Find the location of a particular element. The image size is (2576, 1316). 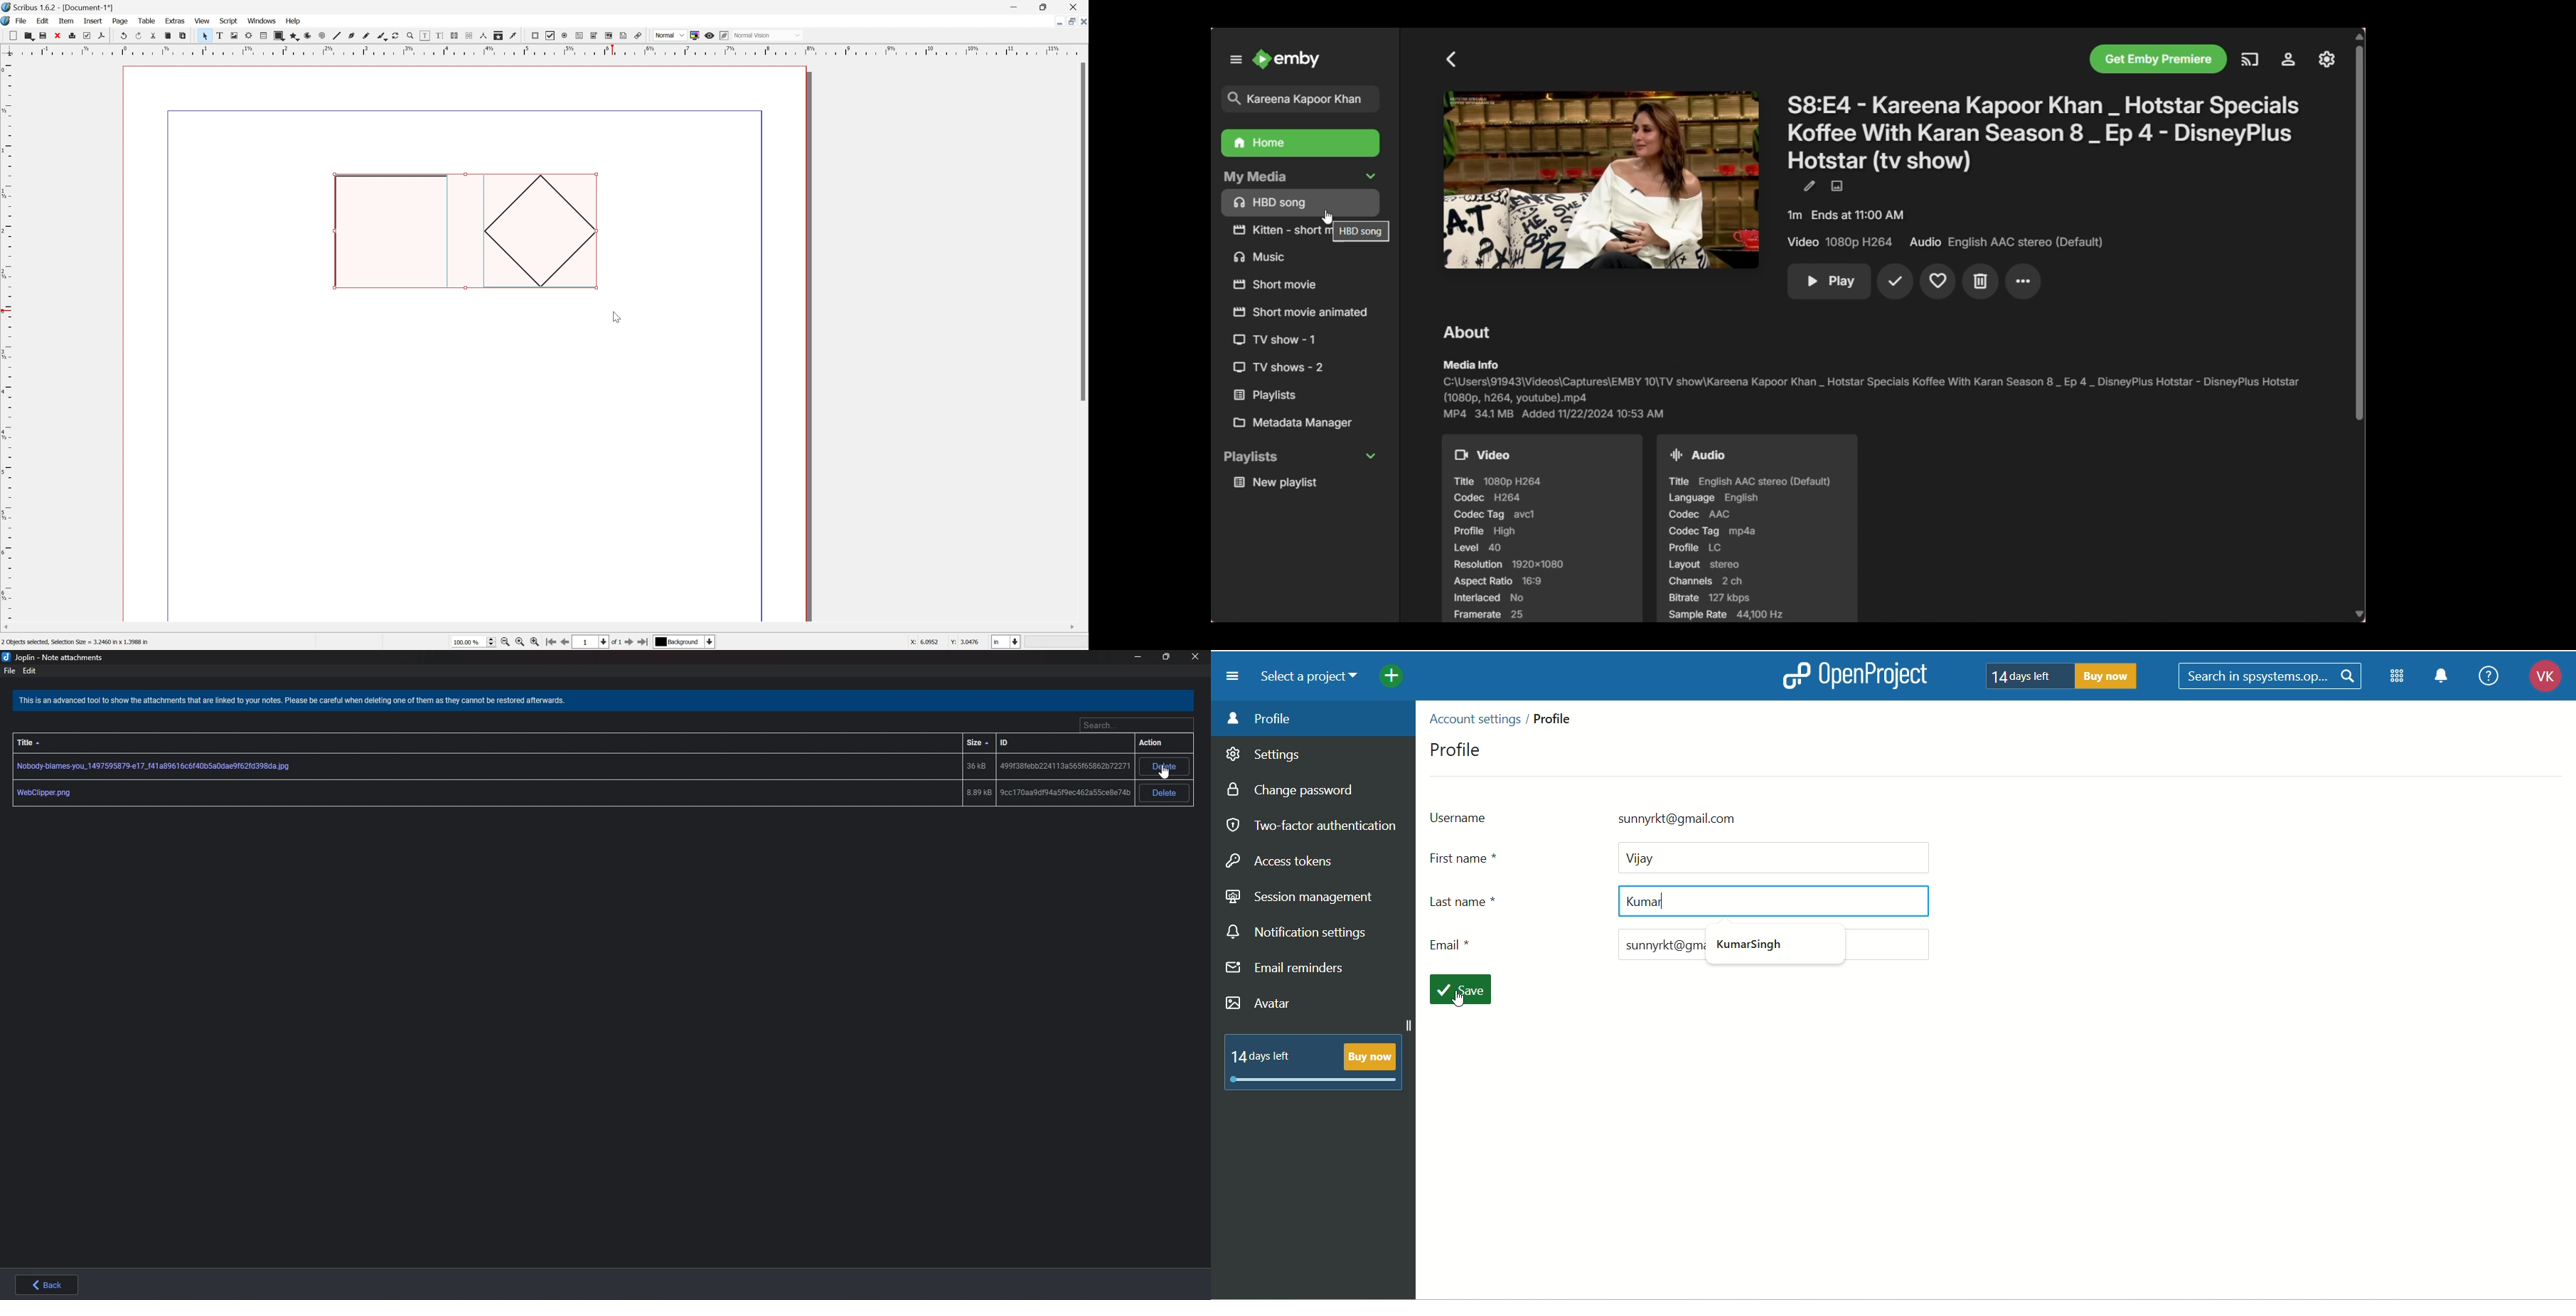

last name edited is located at coordinates (1772, 902).